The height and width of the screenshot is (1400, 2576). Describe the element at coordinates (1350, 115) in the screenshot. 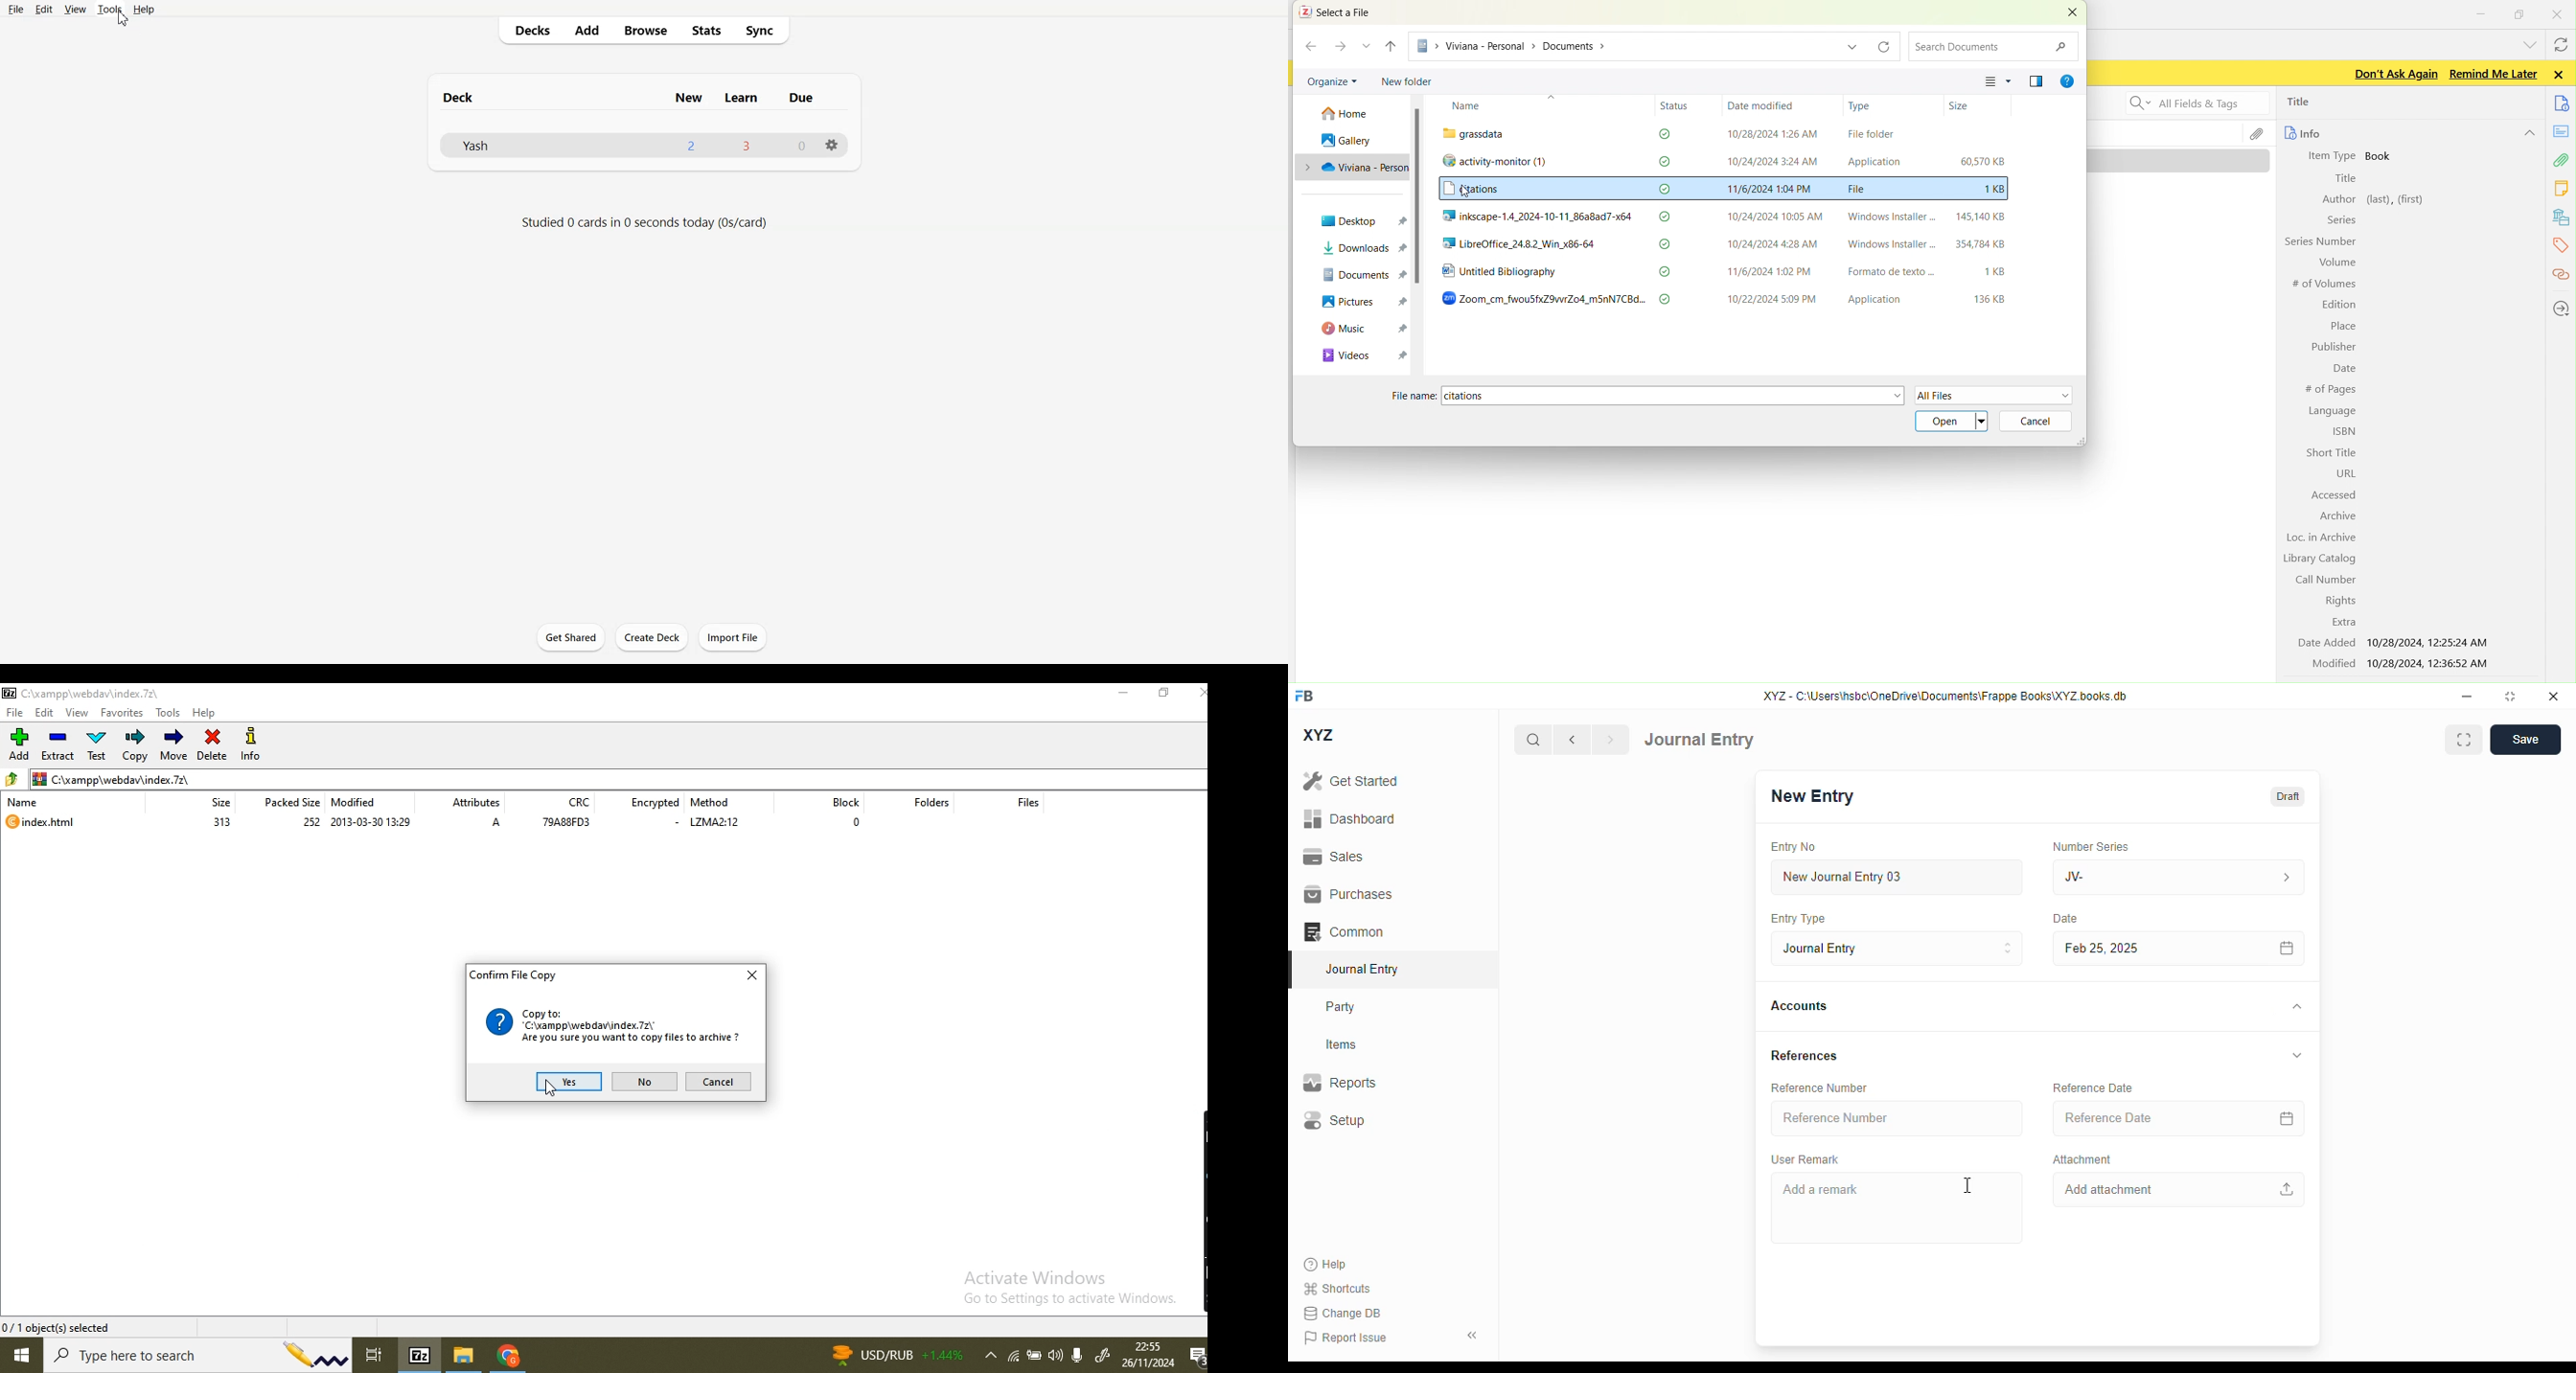

I see `home` at that location.